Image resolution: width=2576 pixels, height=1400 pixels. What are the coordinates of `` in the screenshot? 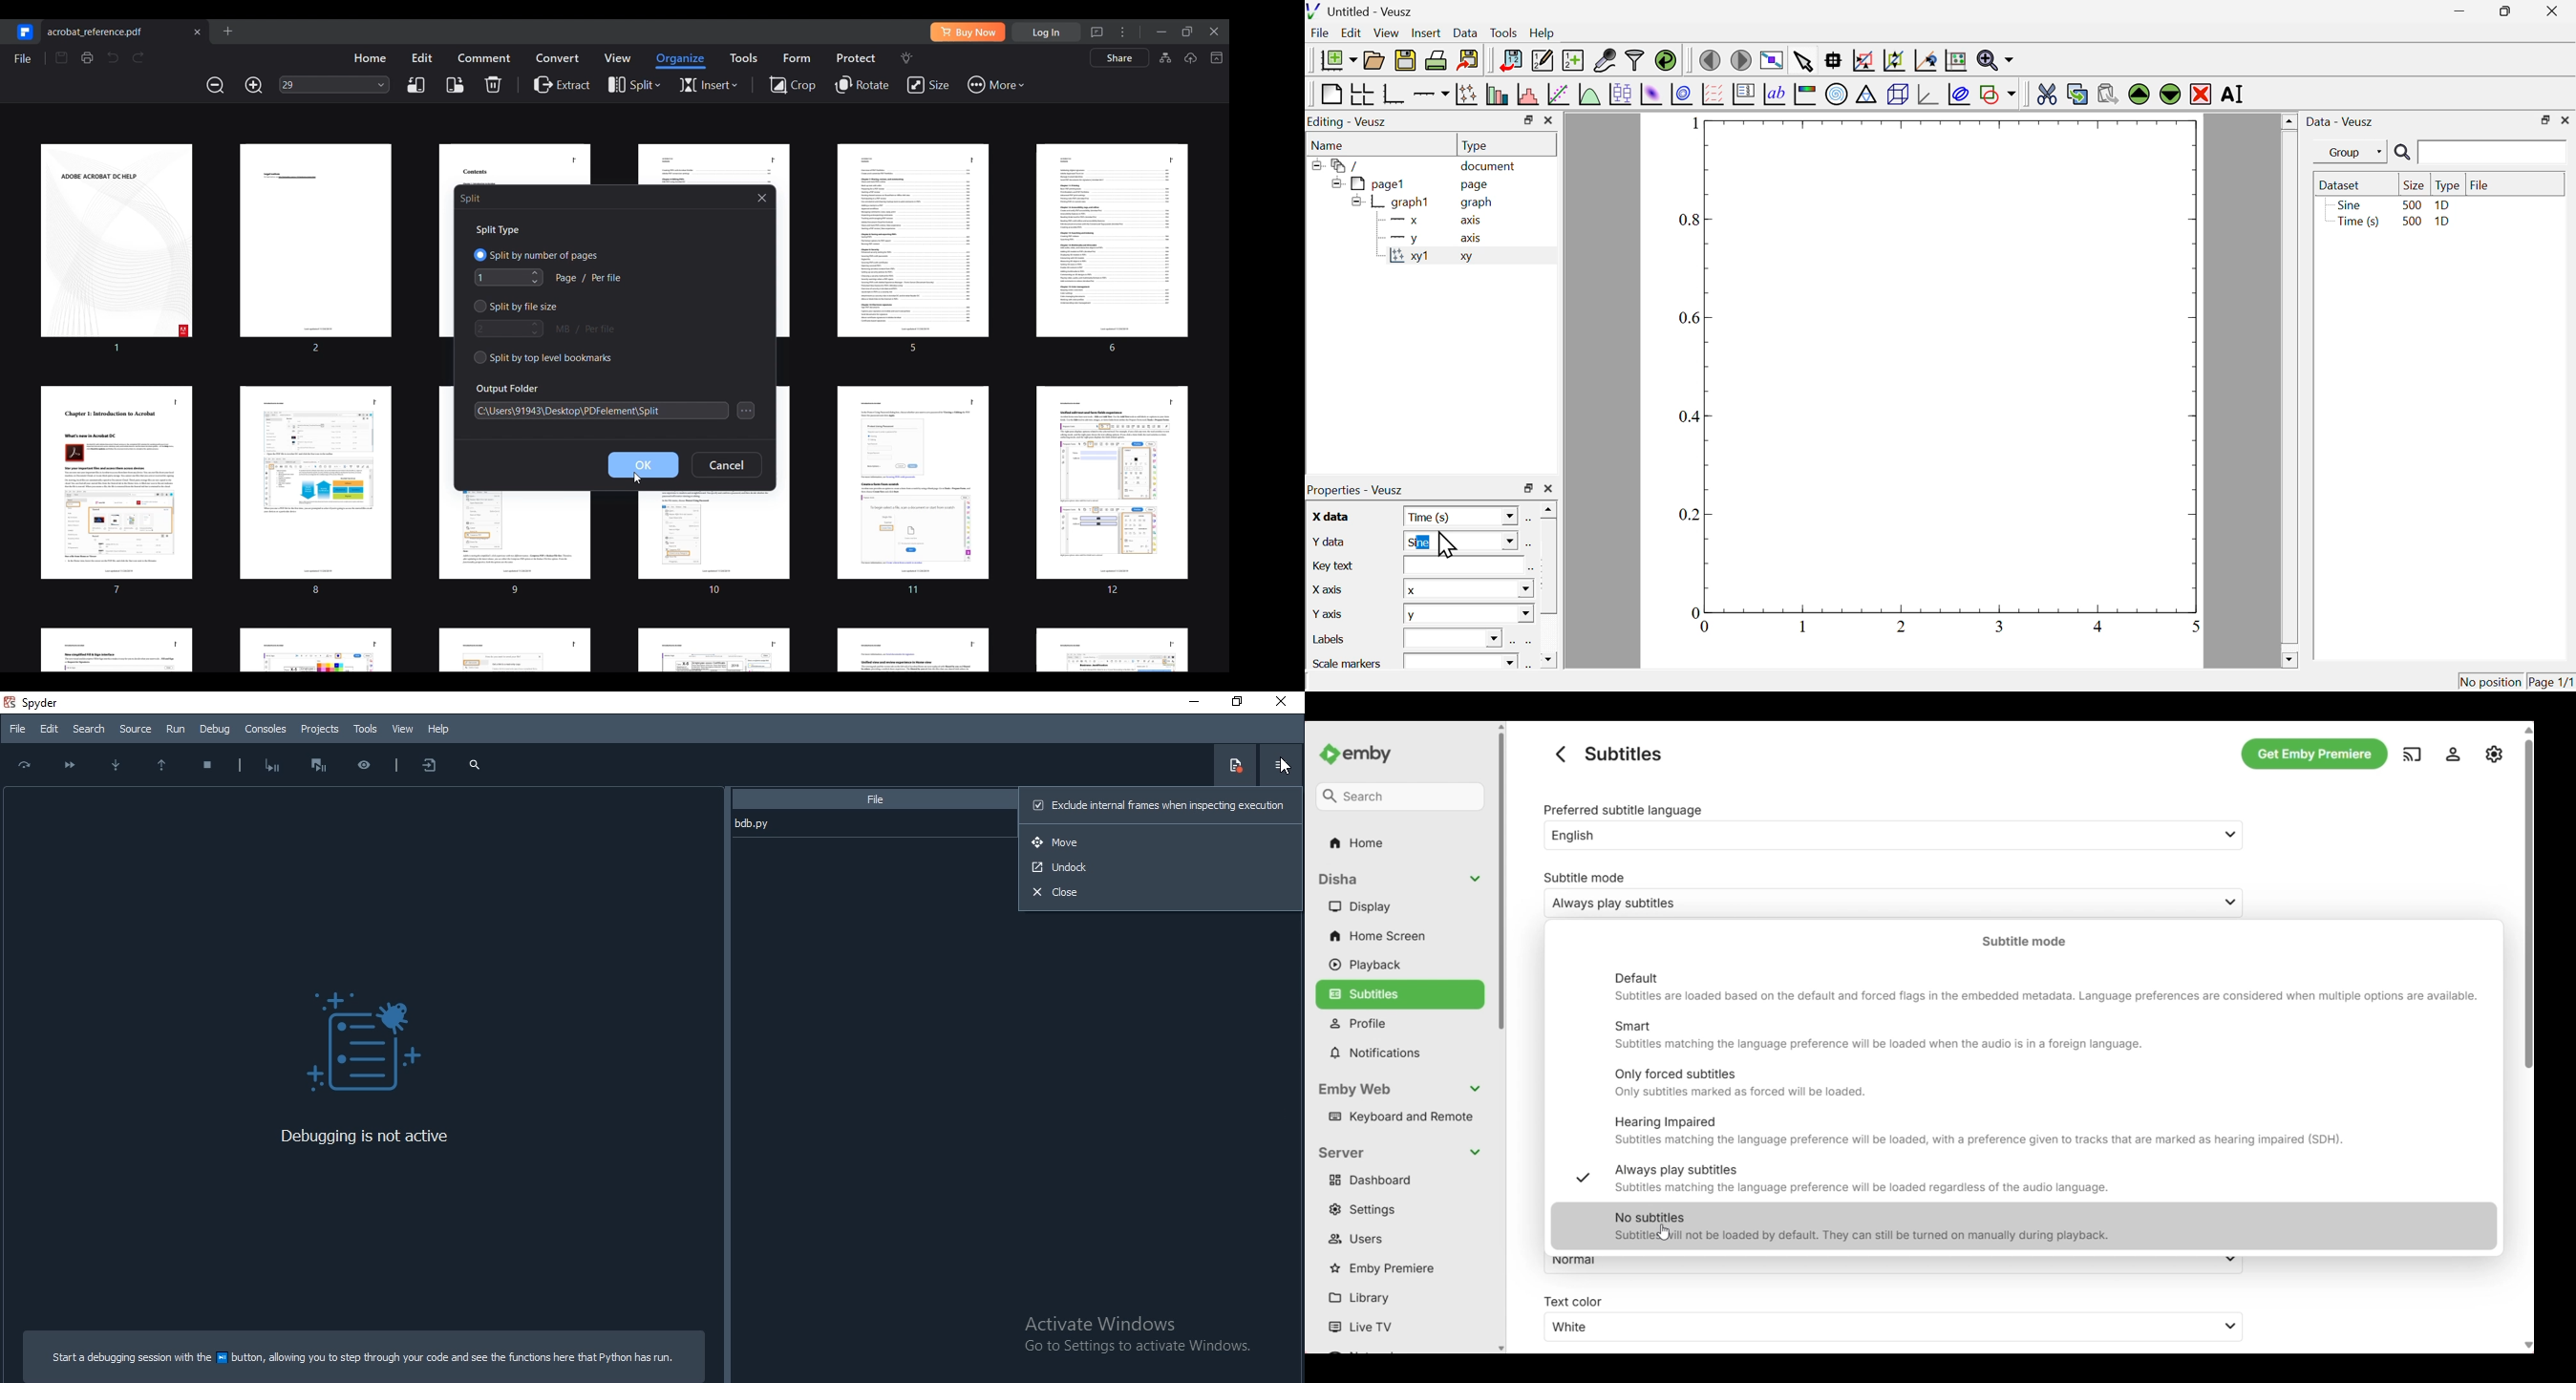 It's located at (1398, 795).